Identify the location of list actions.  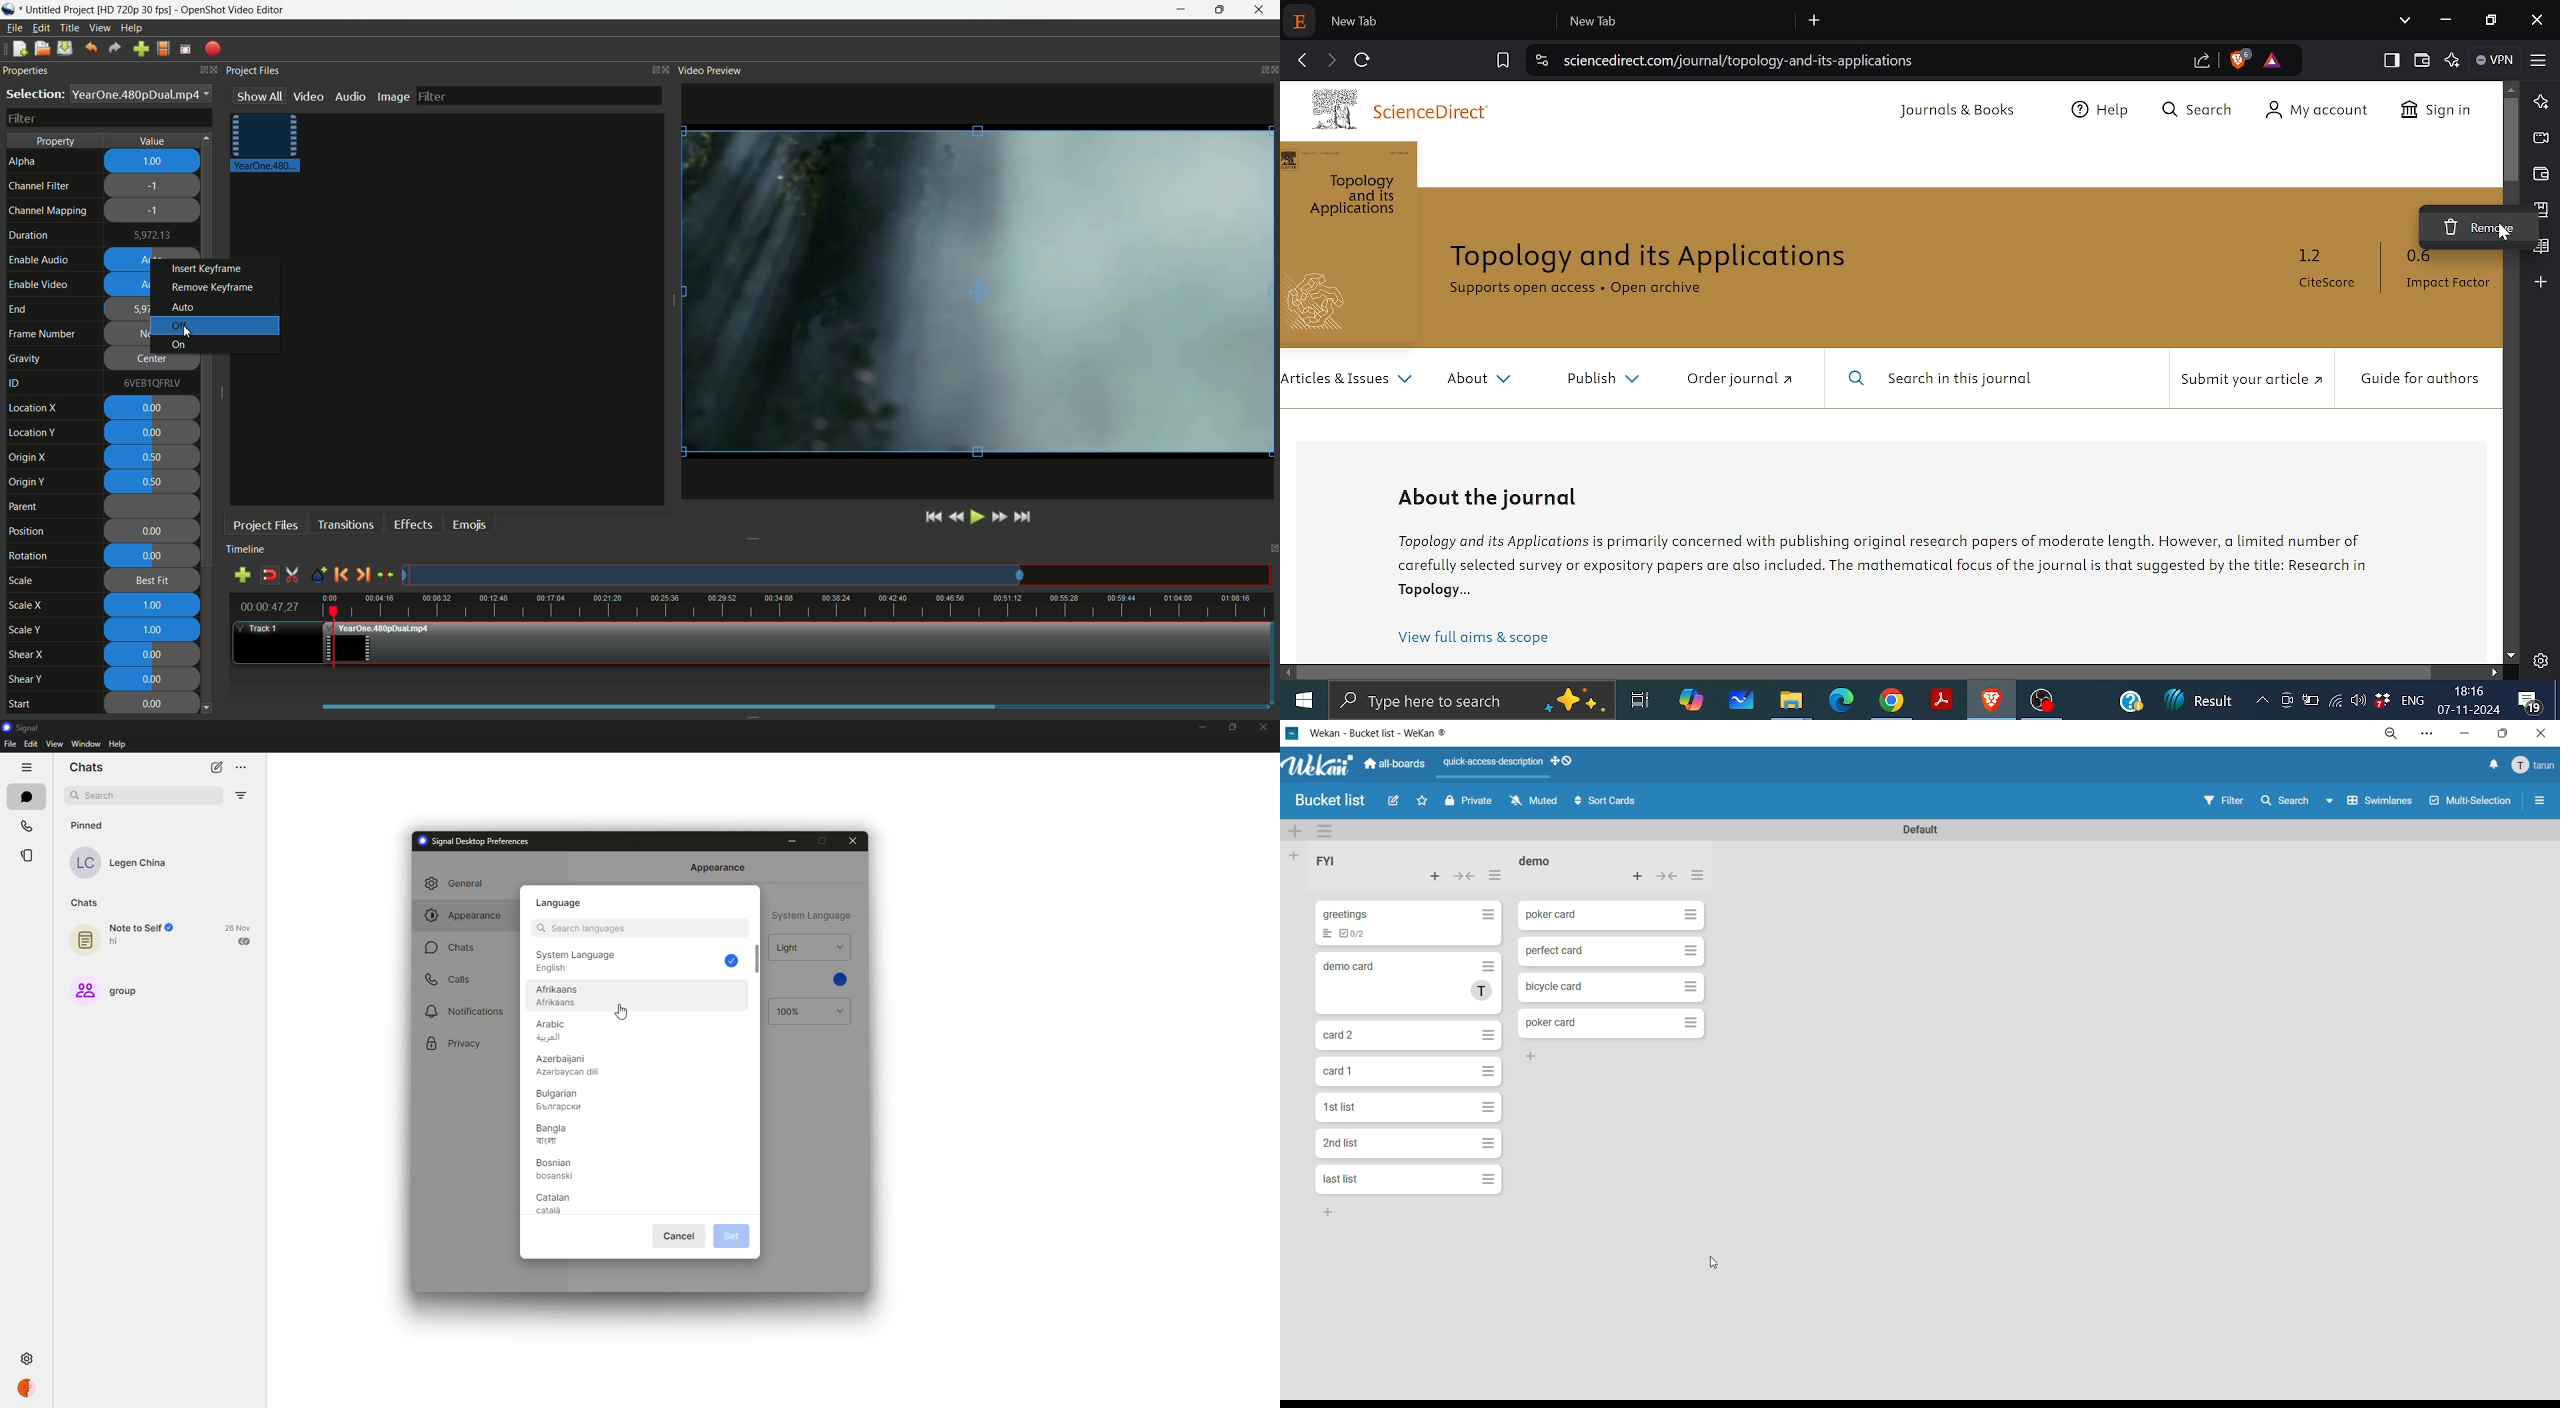
(1695, 877).